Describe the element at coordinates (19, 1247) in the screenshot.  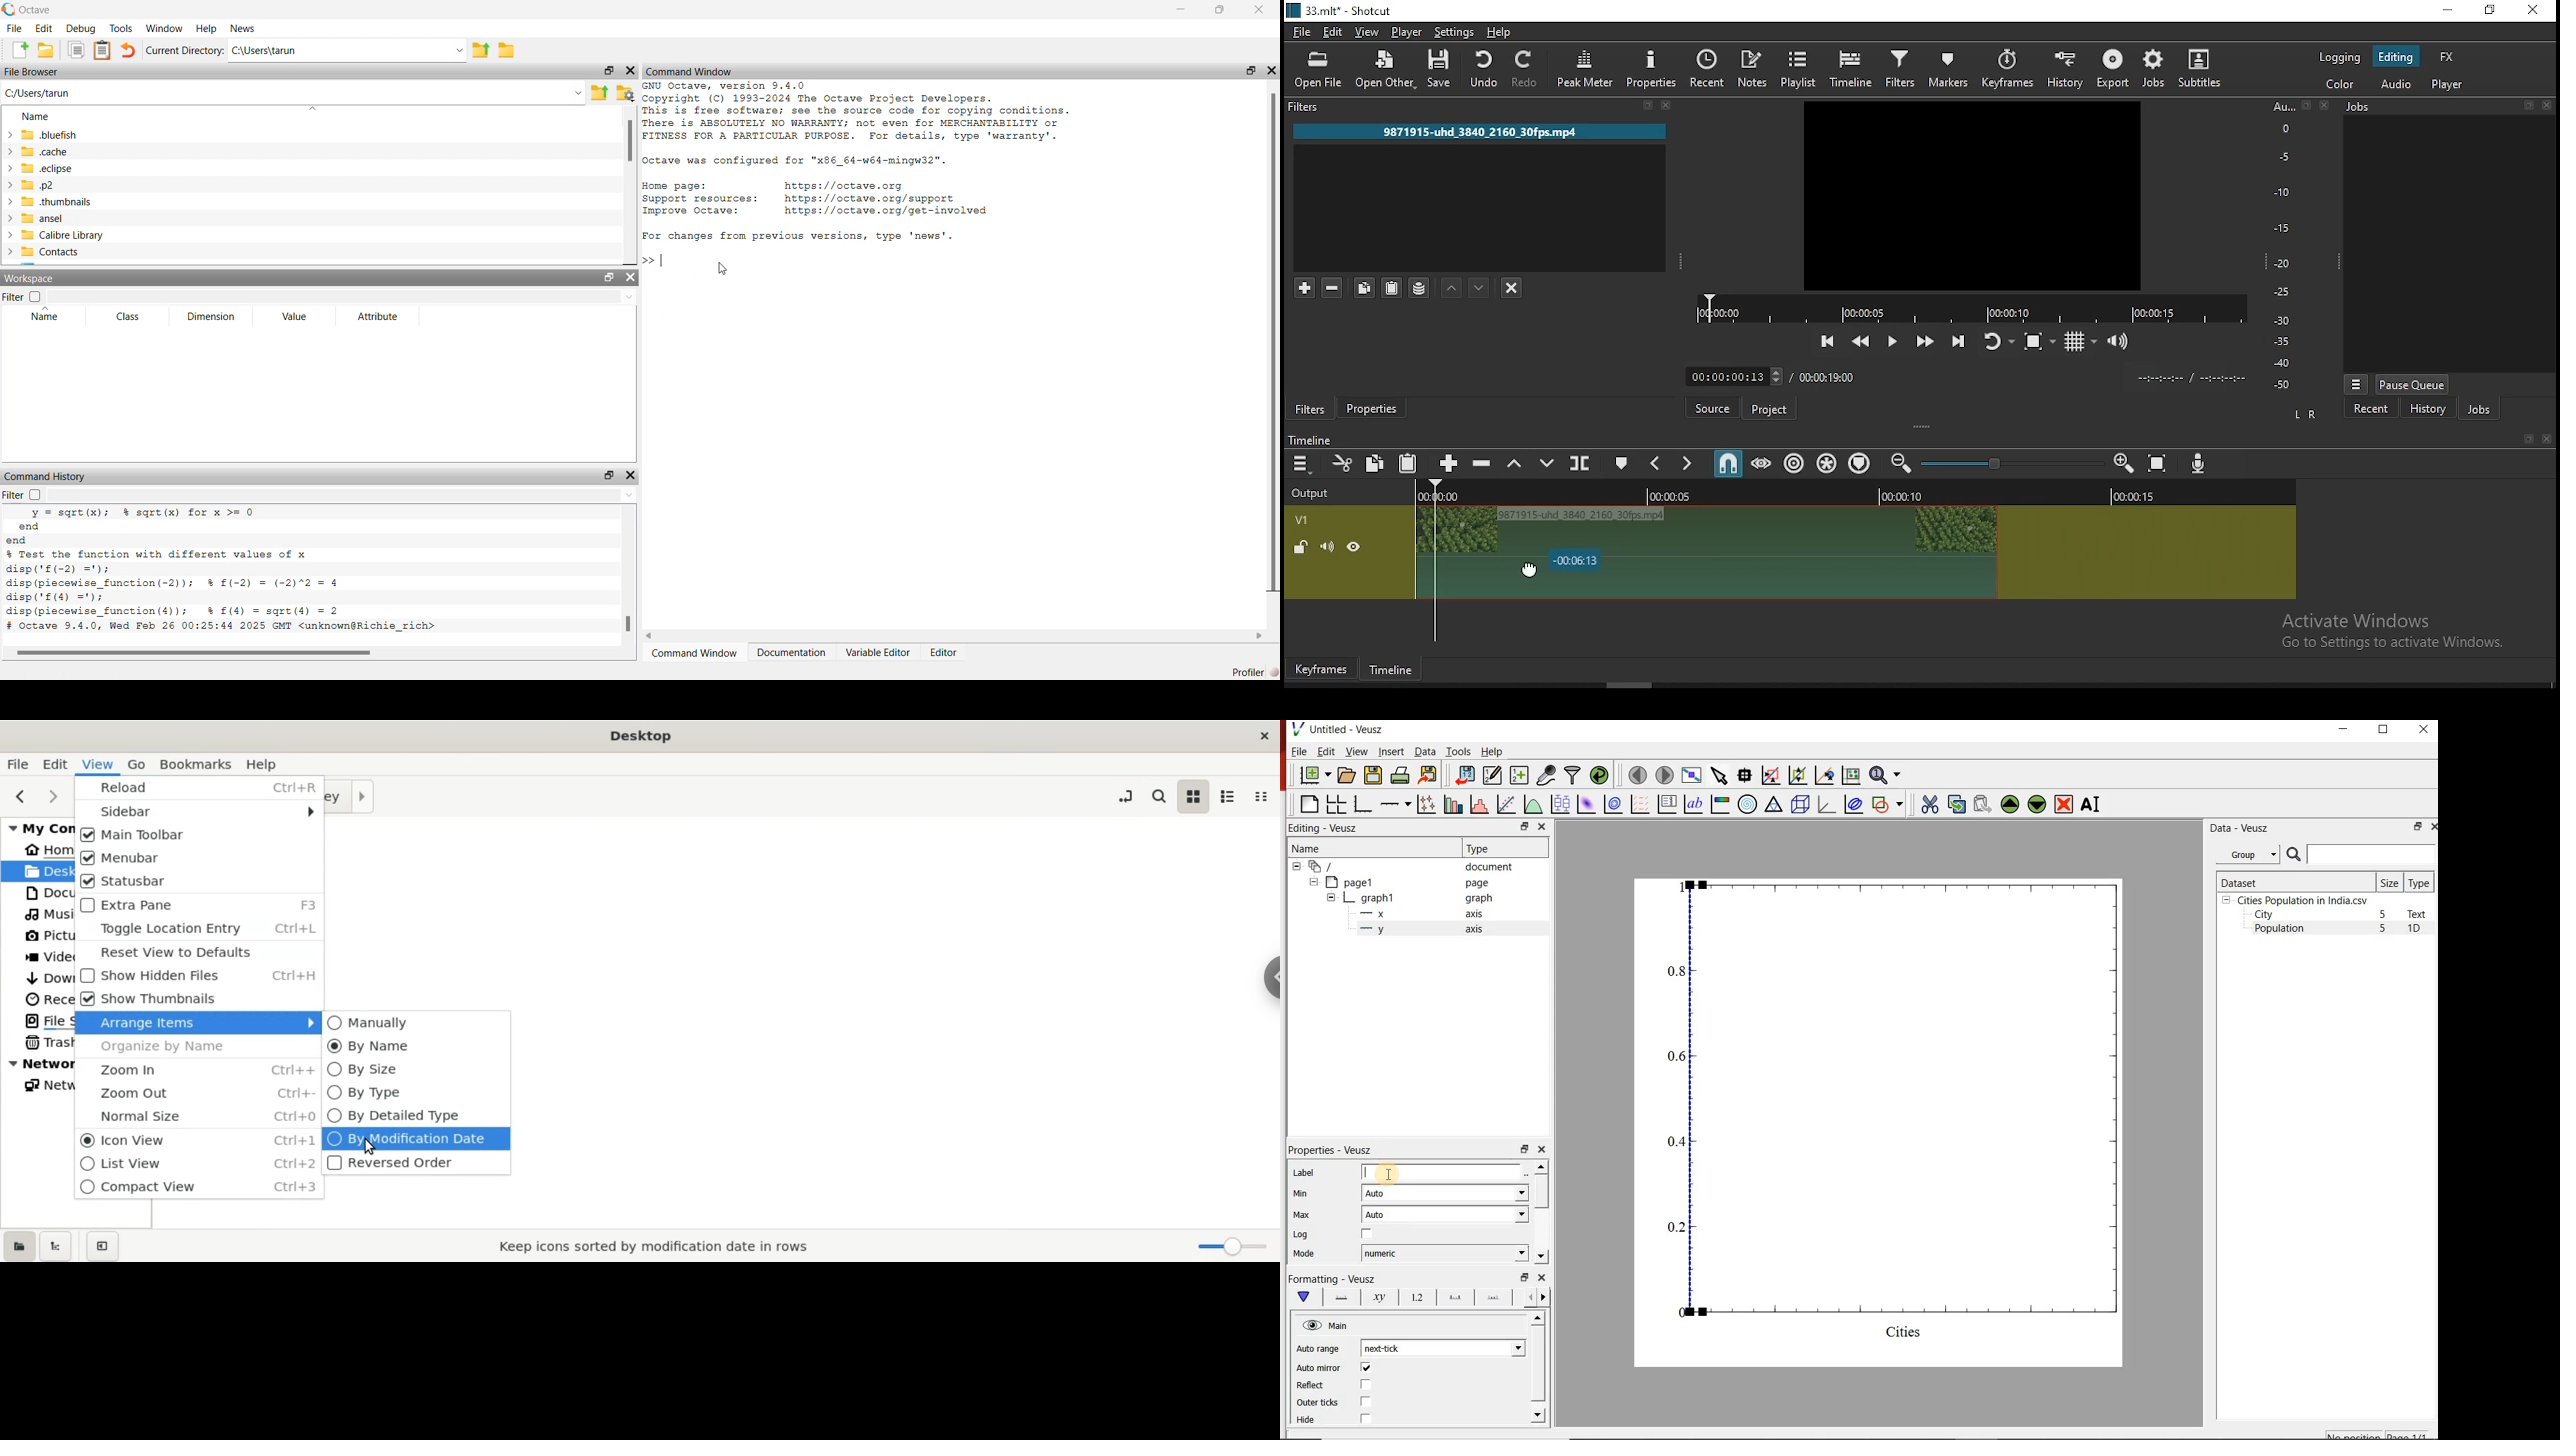
I see `show places` at that location.